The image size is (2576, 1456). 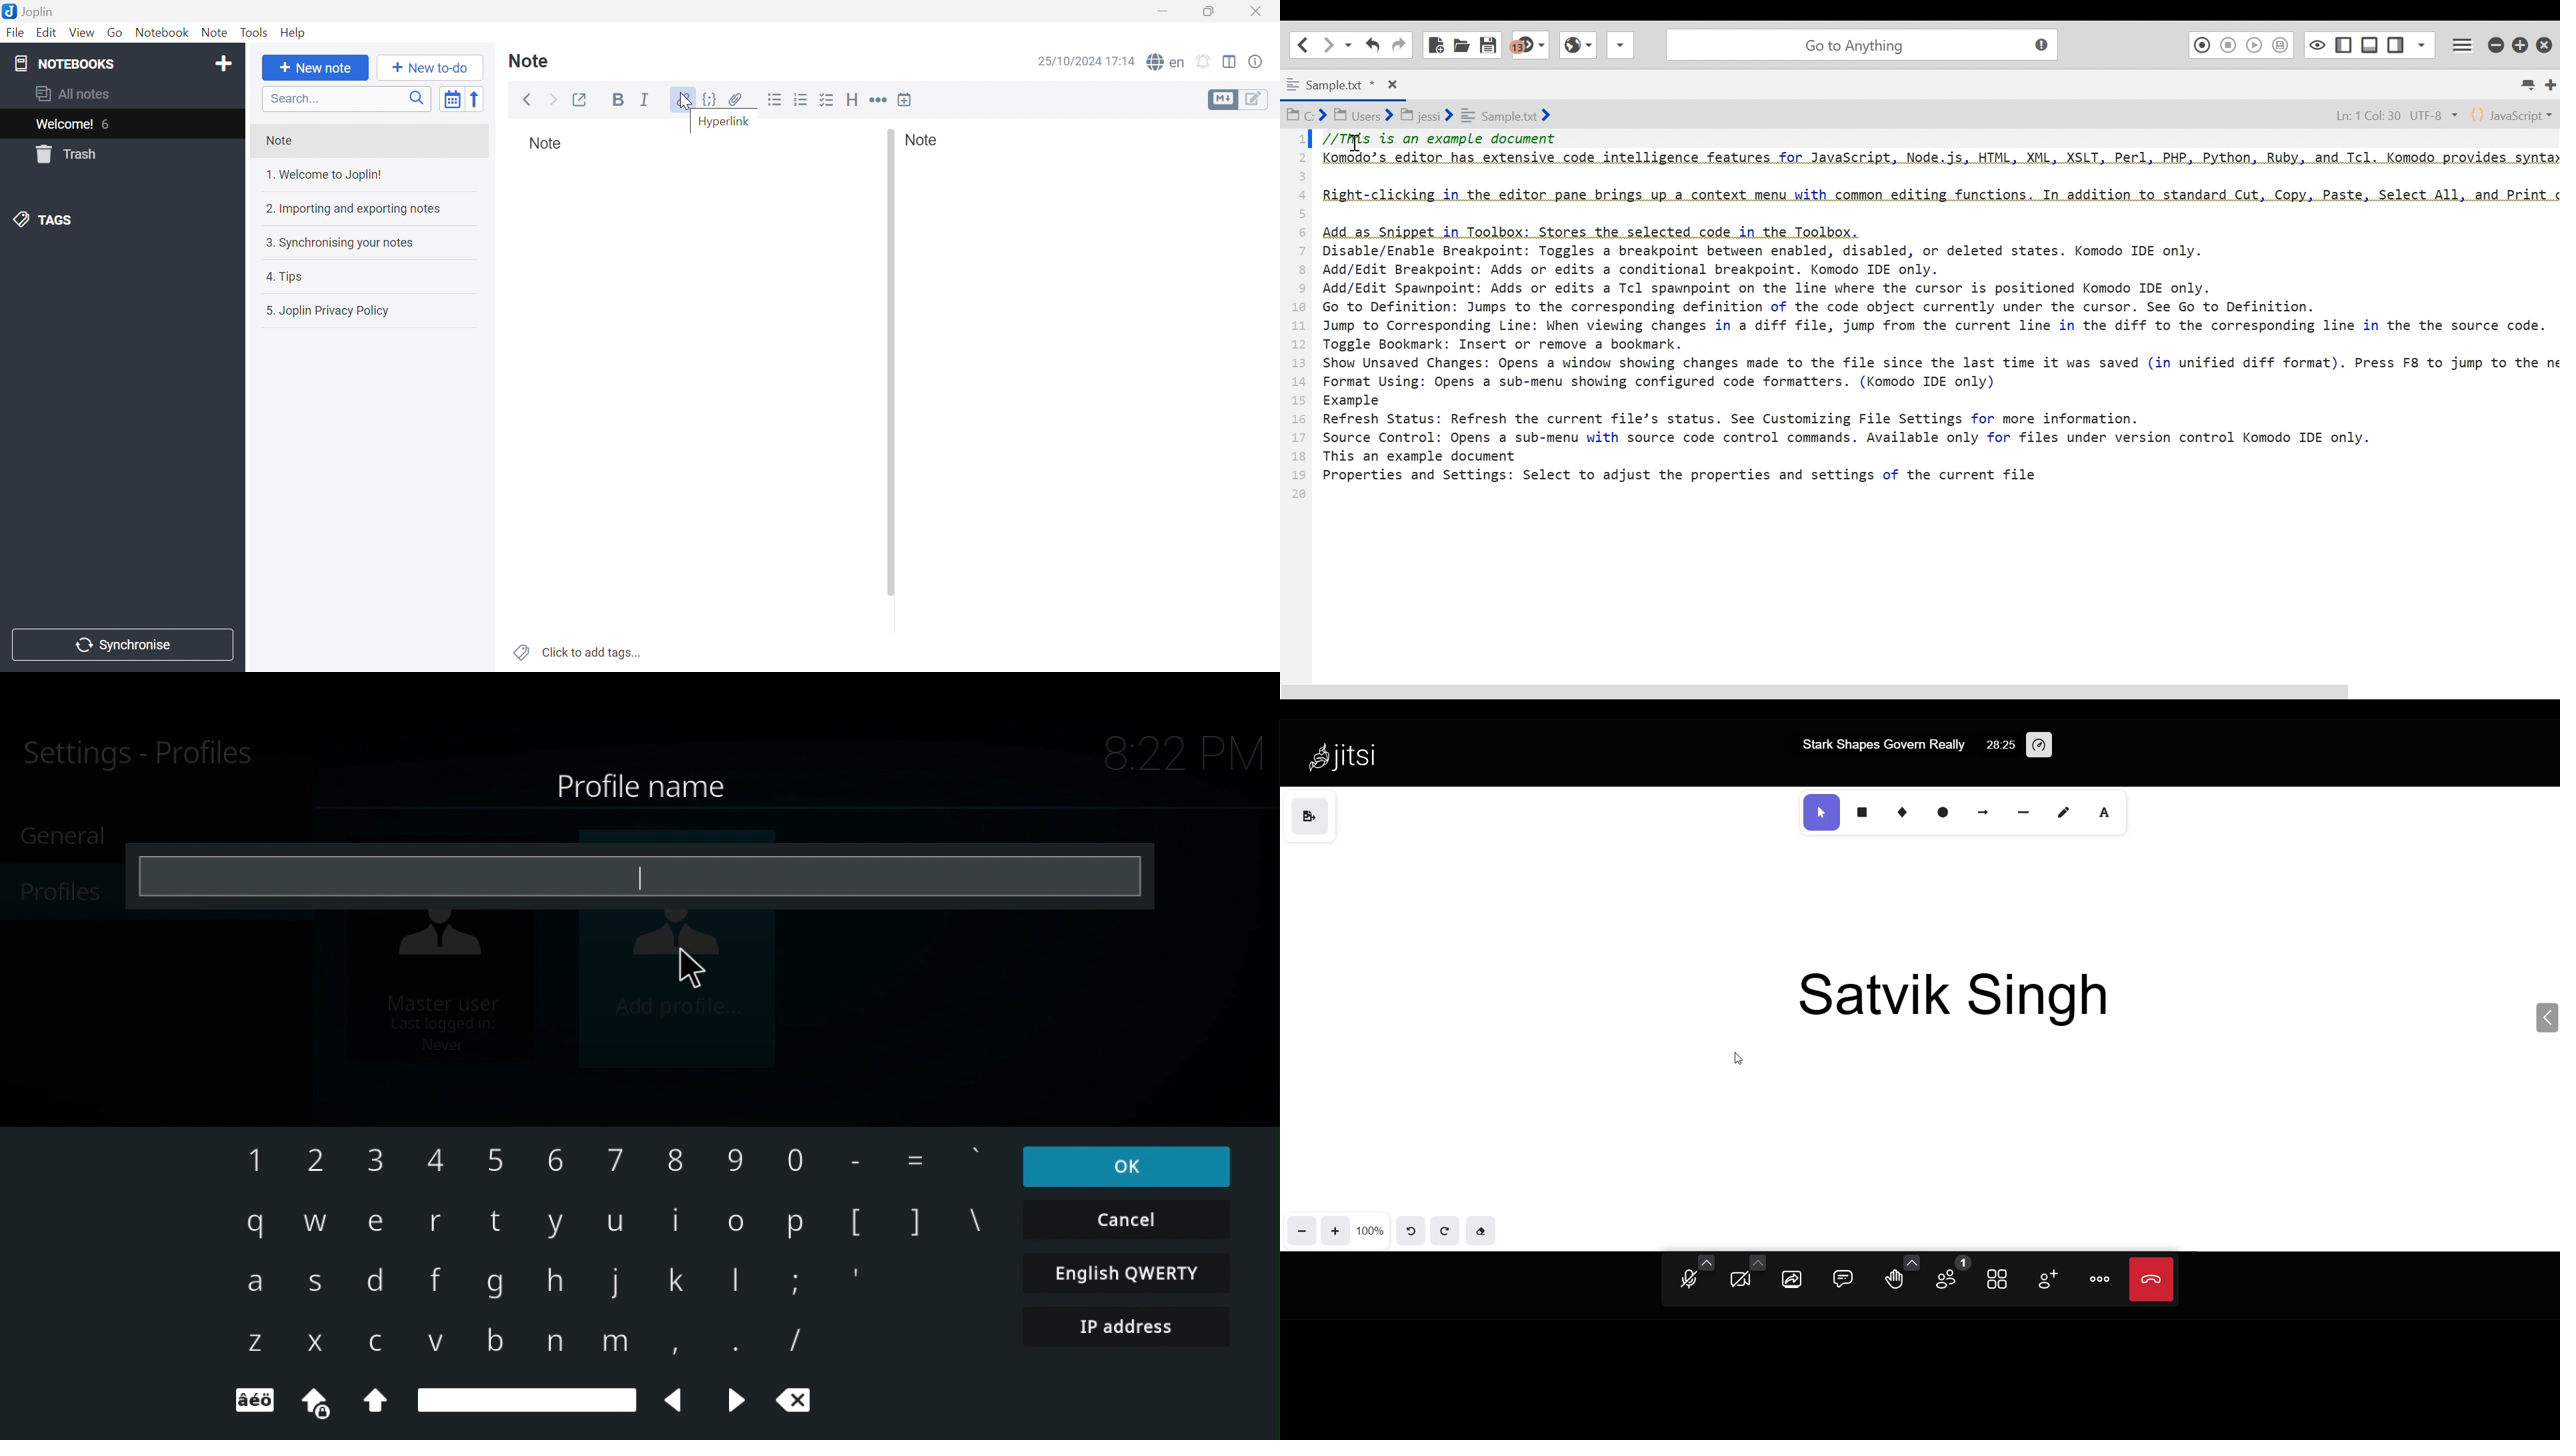 I want to click on Help, so click(x=292, y=34).